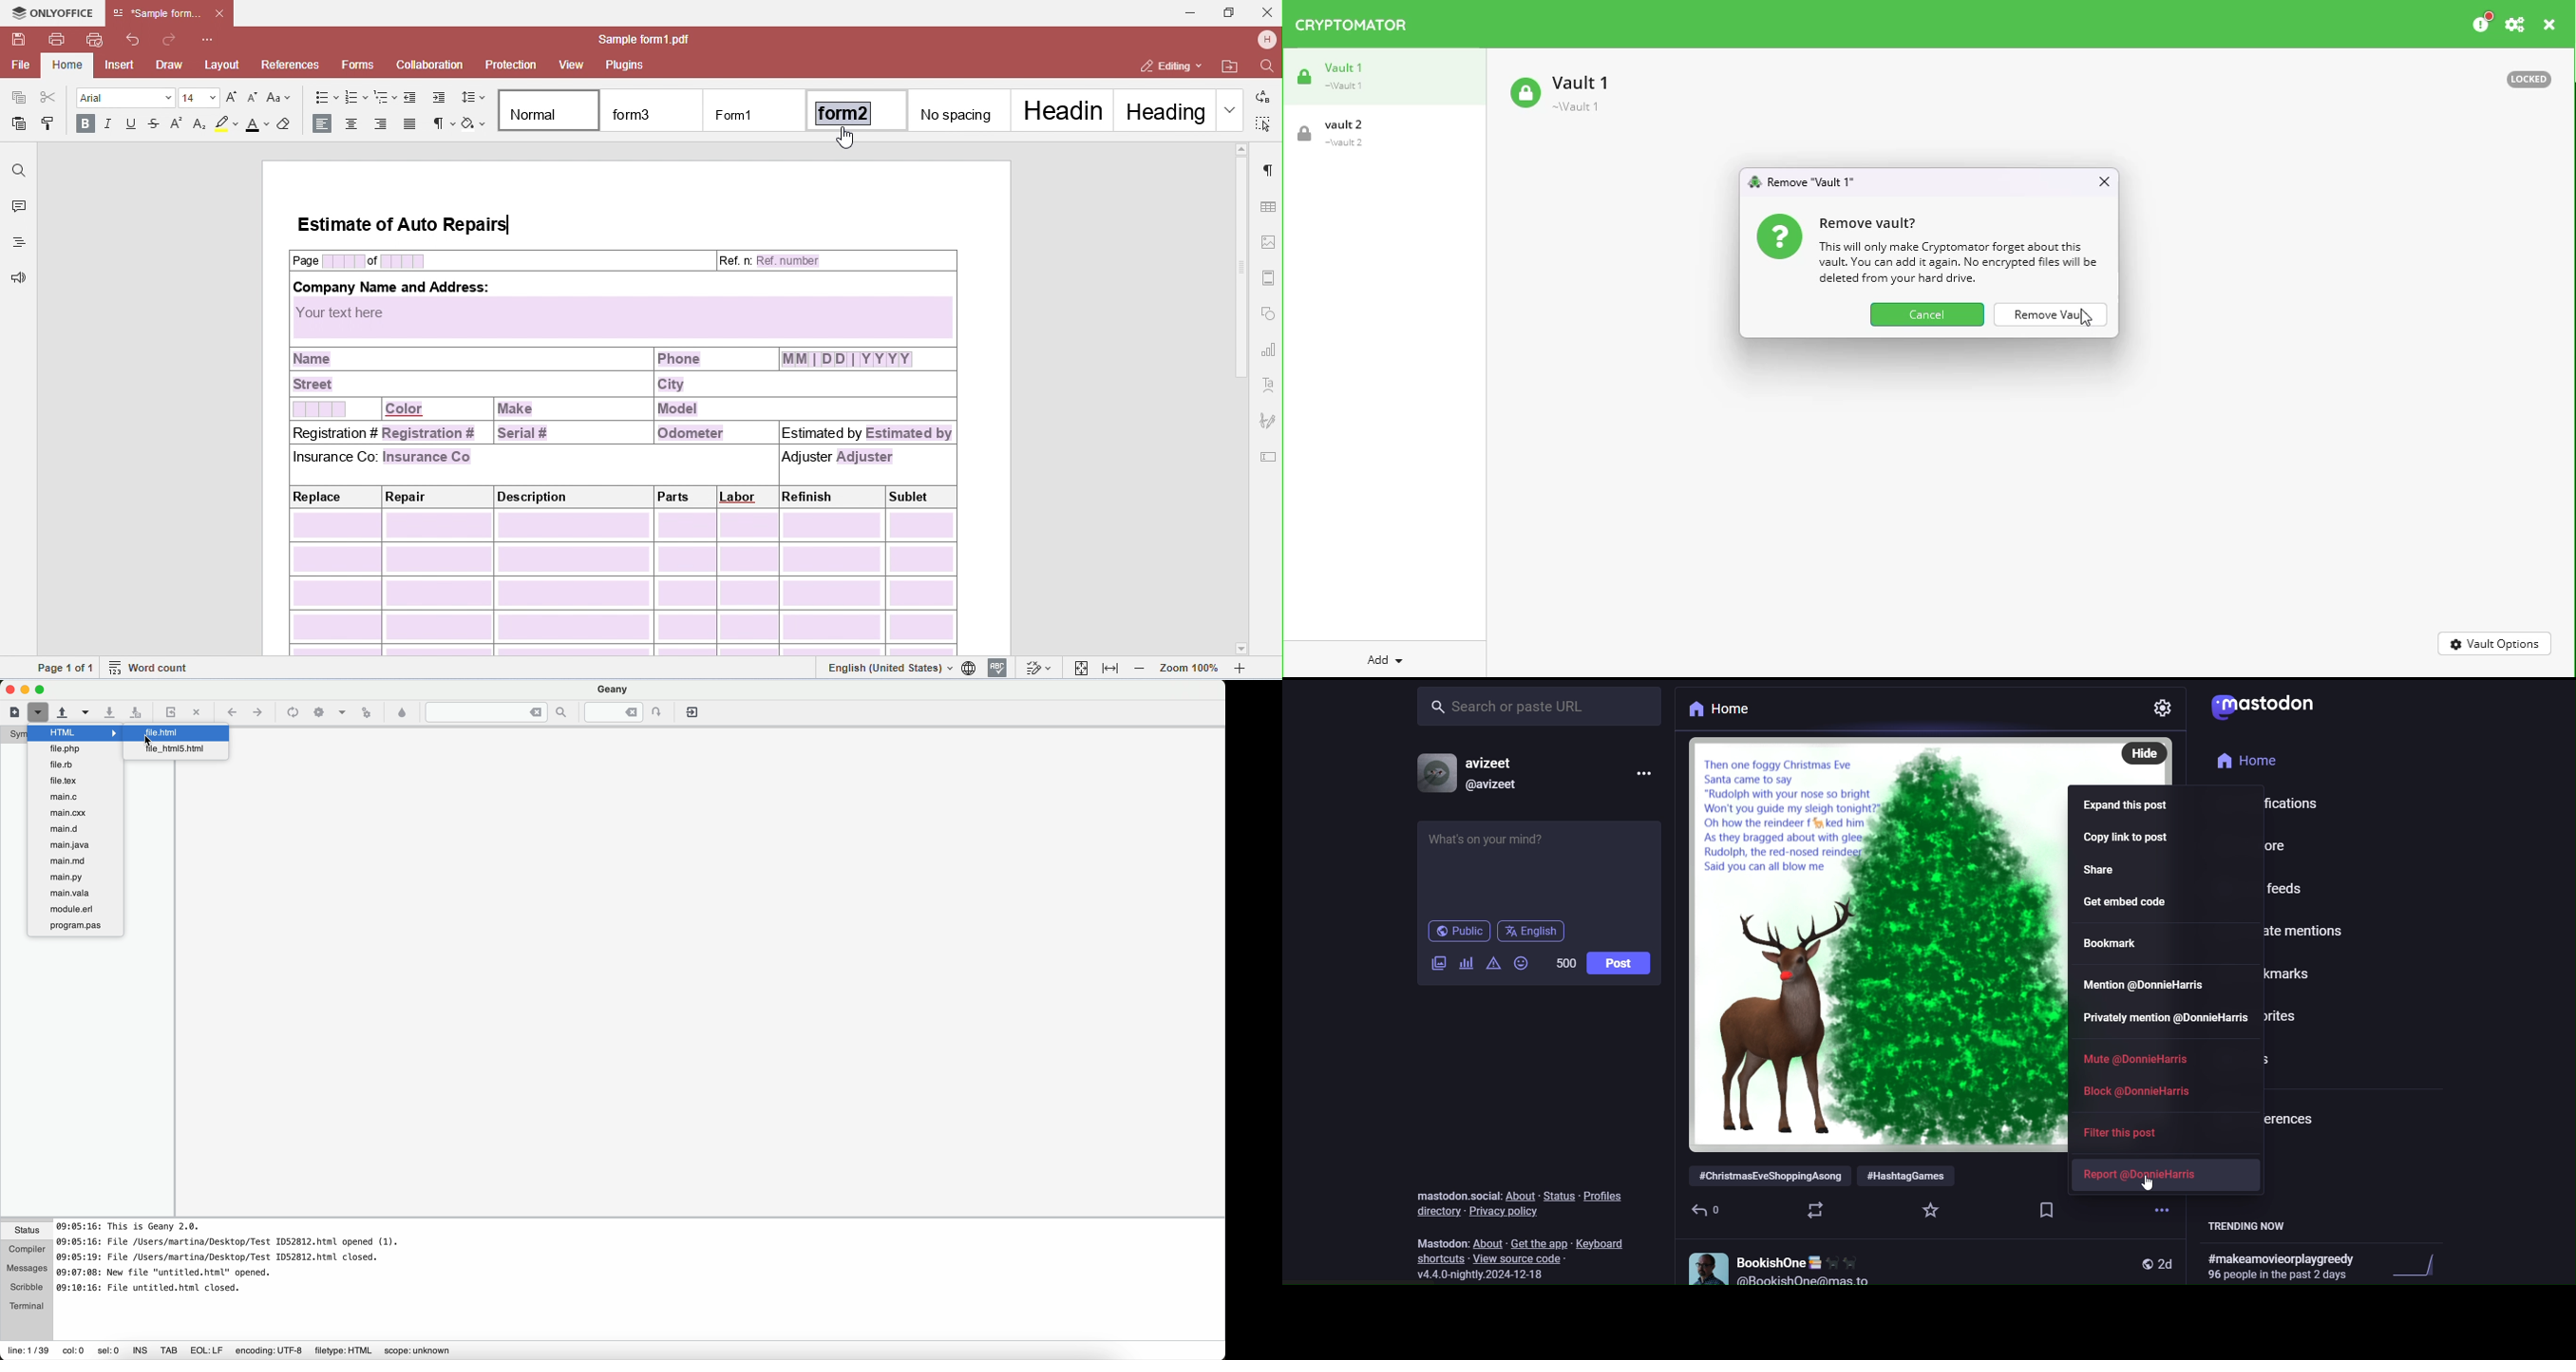  I want to click on poll, so click(1465, 962).